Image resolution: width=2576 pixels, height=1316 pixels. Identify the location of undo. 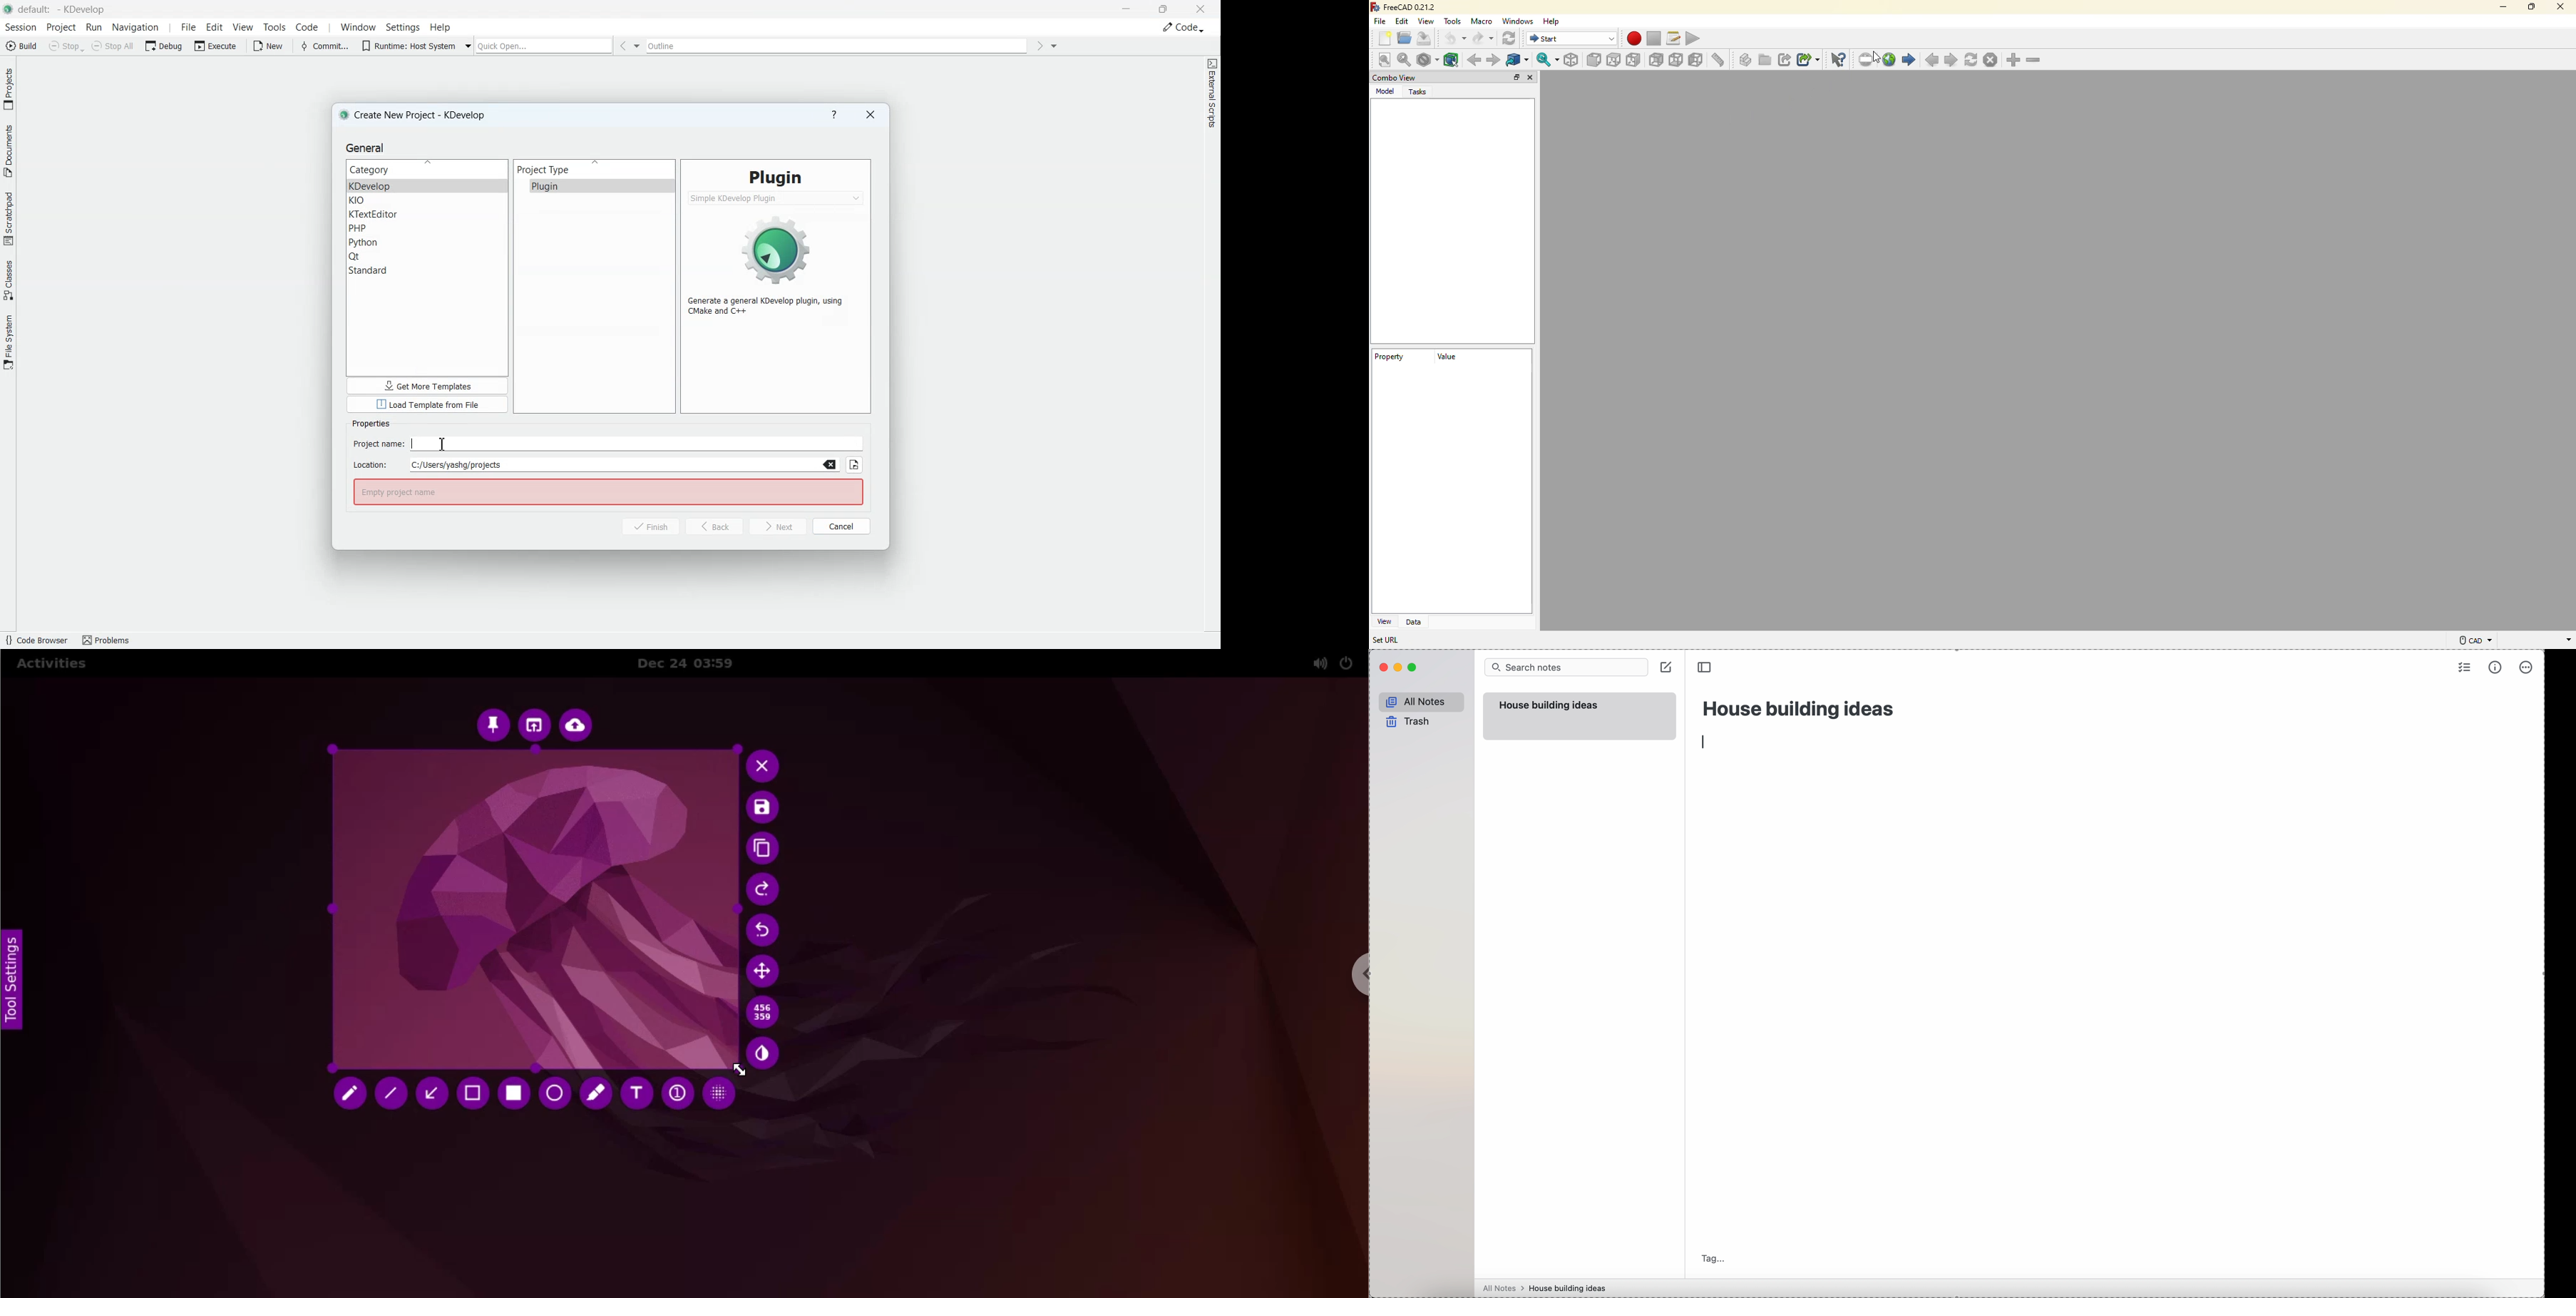
(1455, 39).